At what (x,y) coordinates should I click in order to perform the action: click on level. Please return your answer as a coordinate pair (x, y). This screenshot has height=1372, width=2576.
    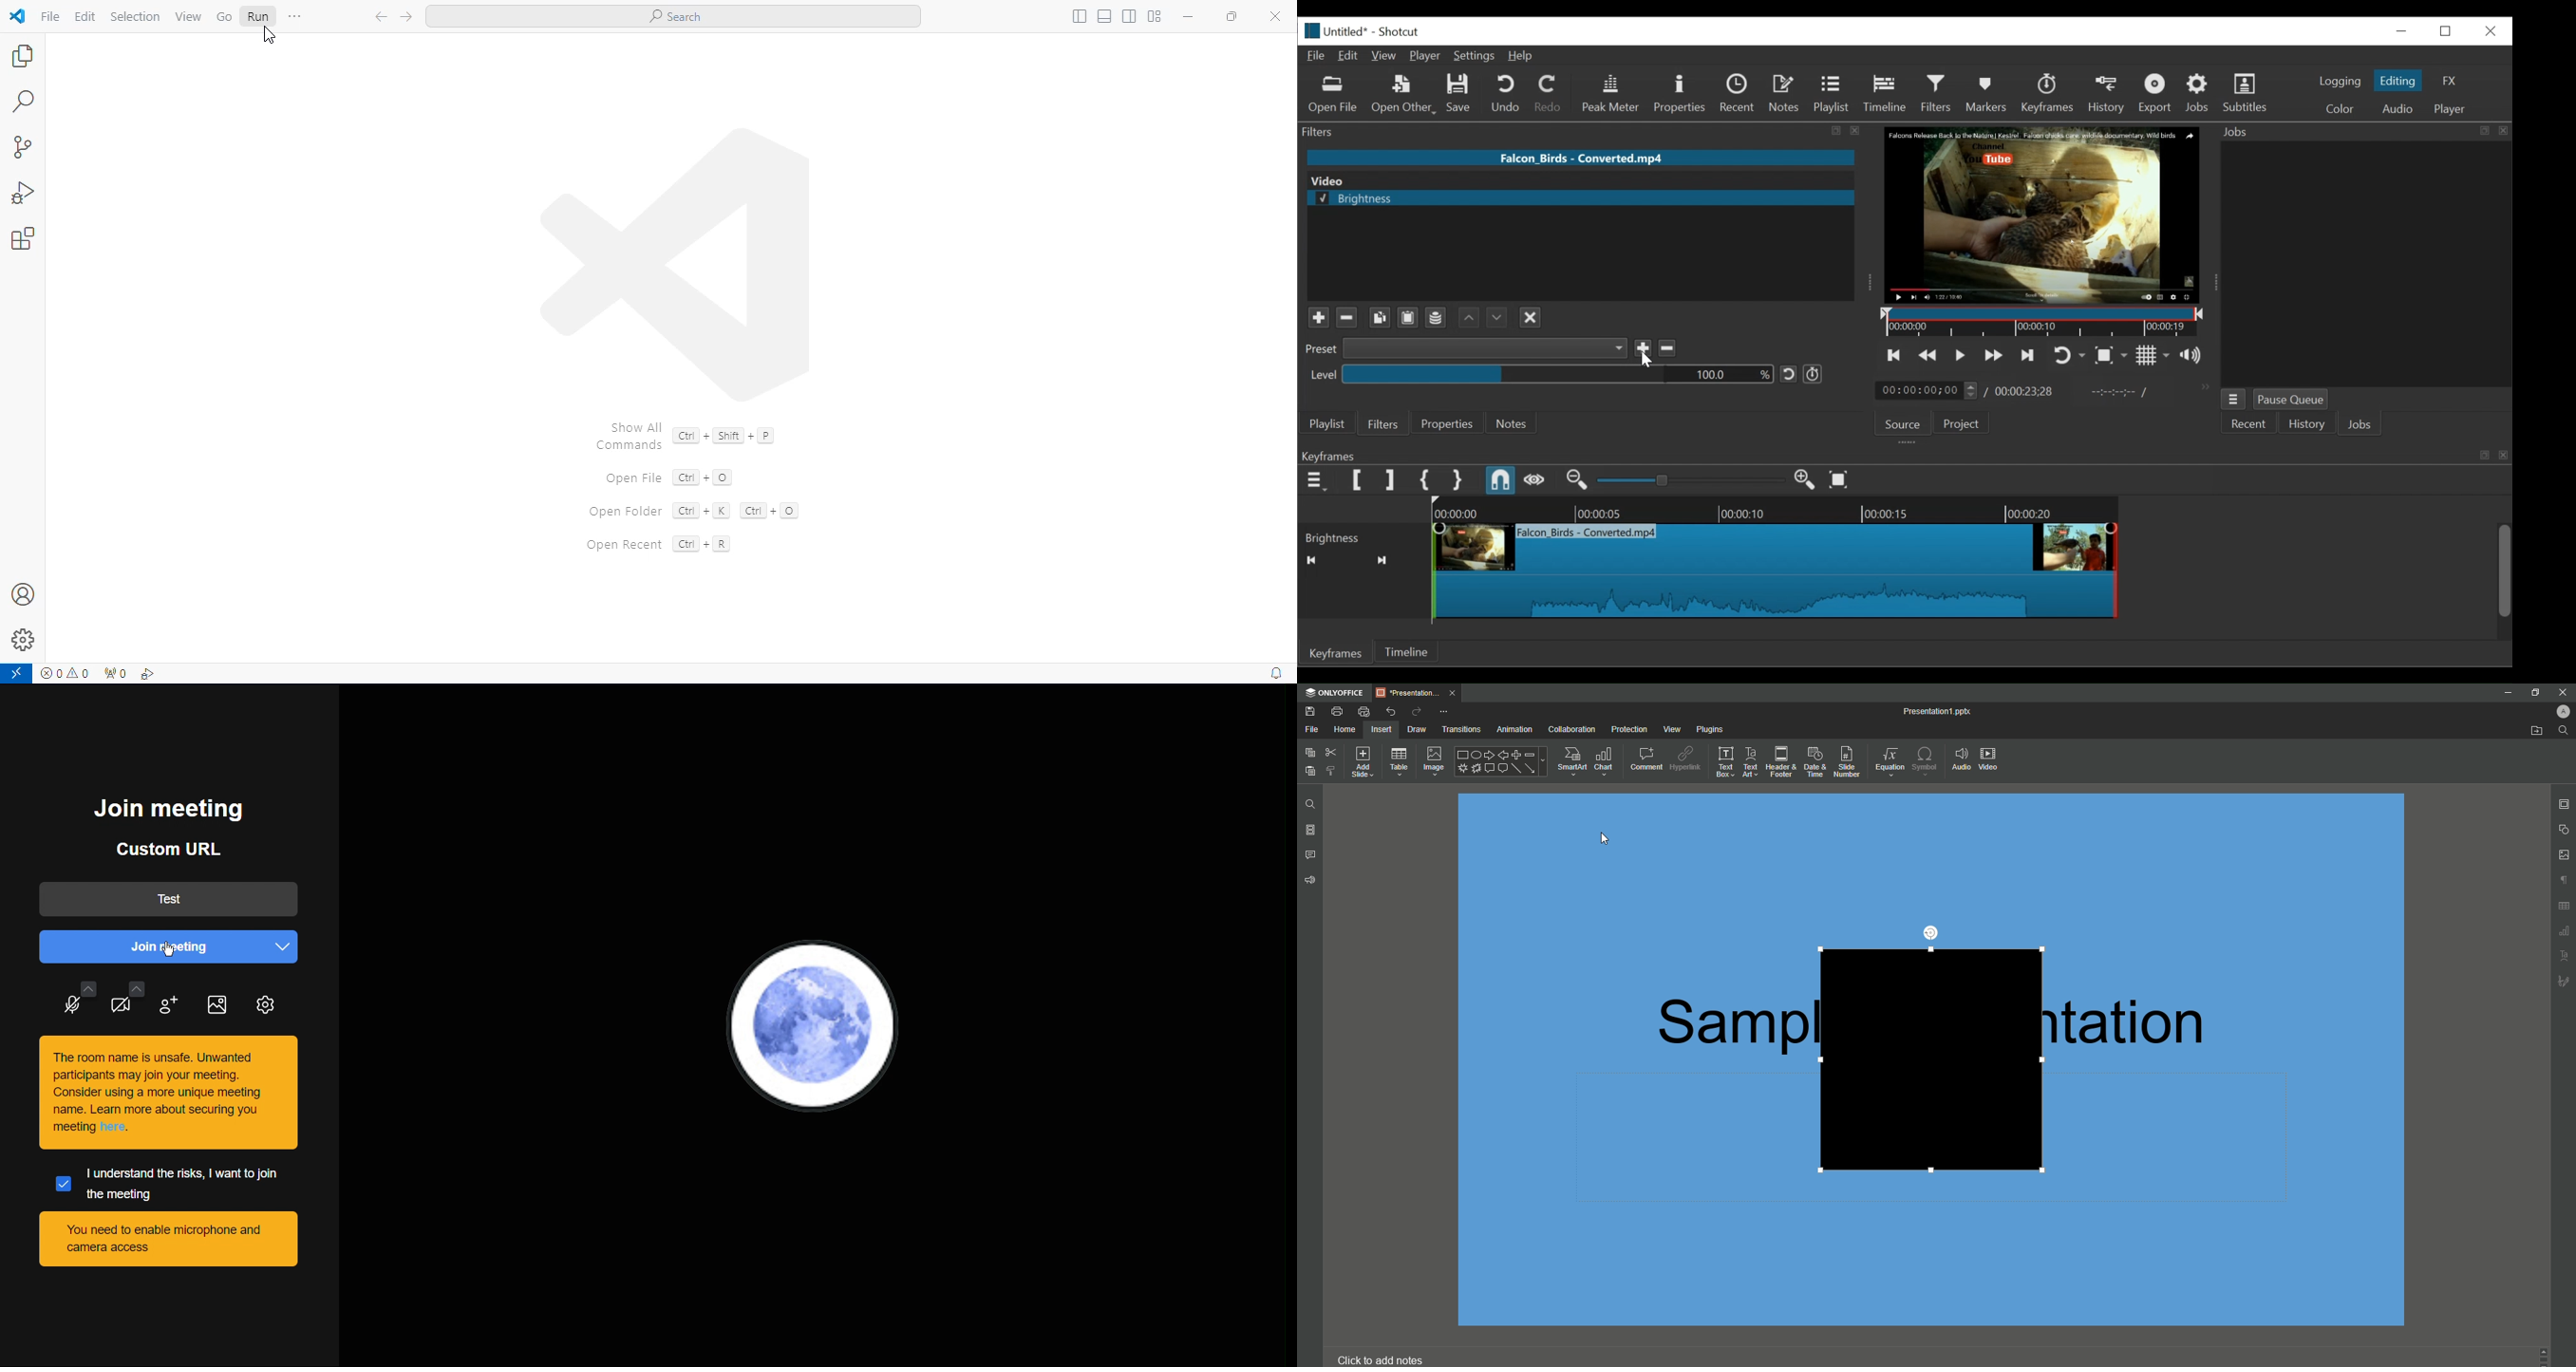
    Looking at the image, I should click on (1319, 374).